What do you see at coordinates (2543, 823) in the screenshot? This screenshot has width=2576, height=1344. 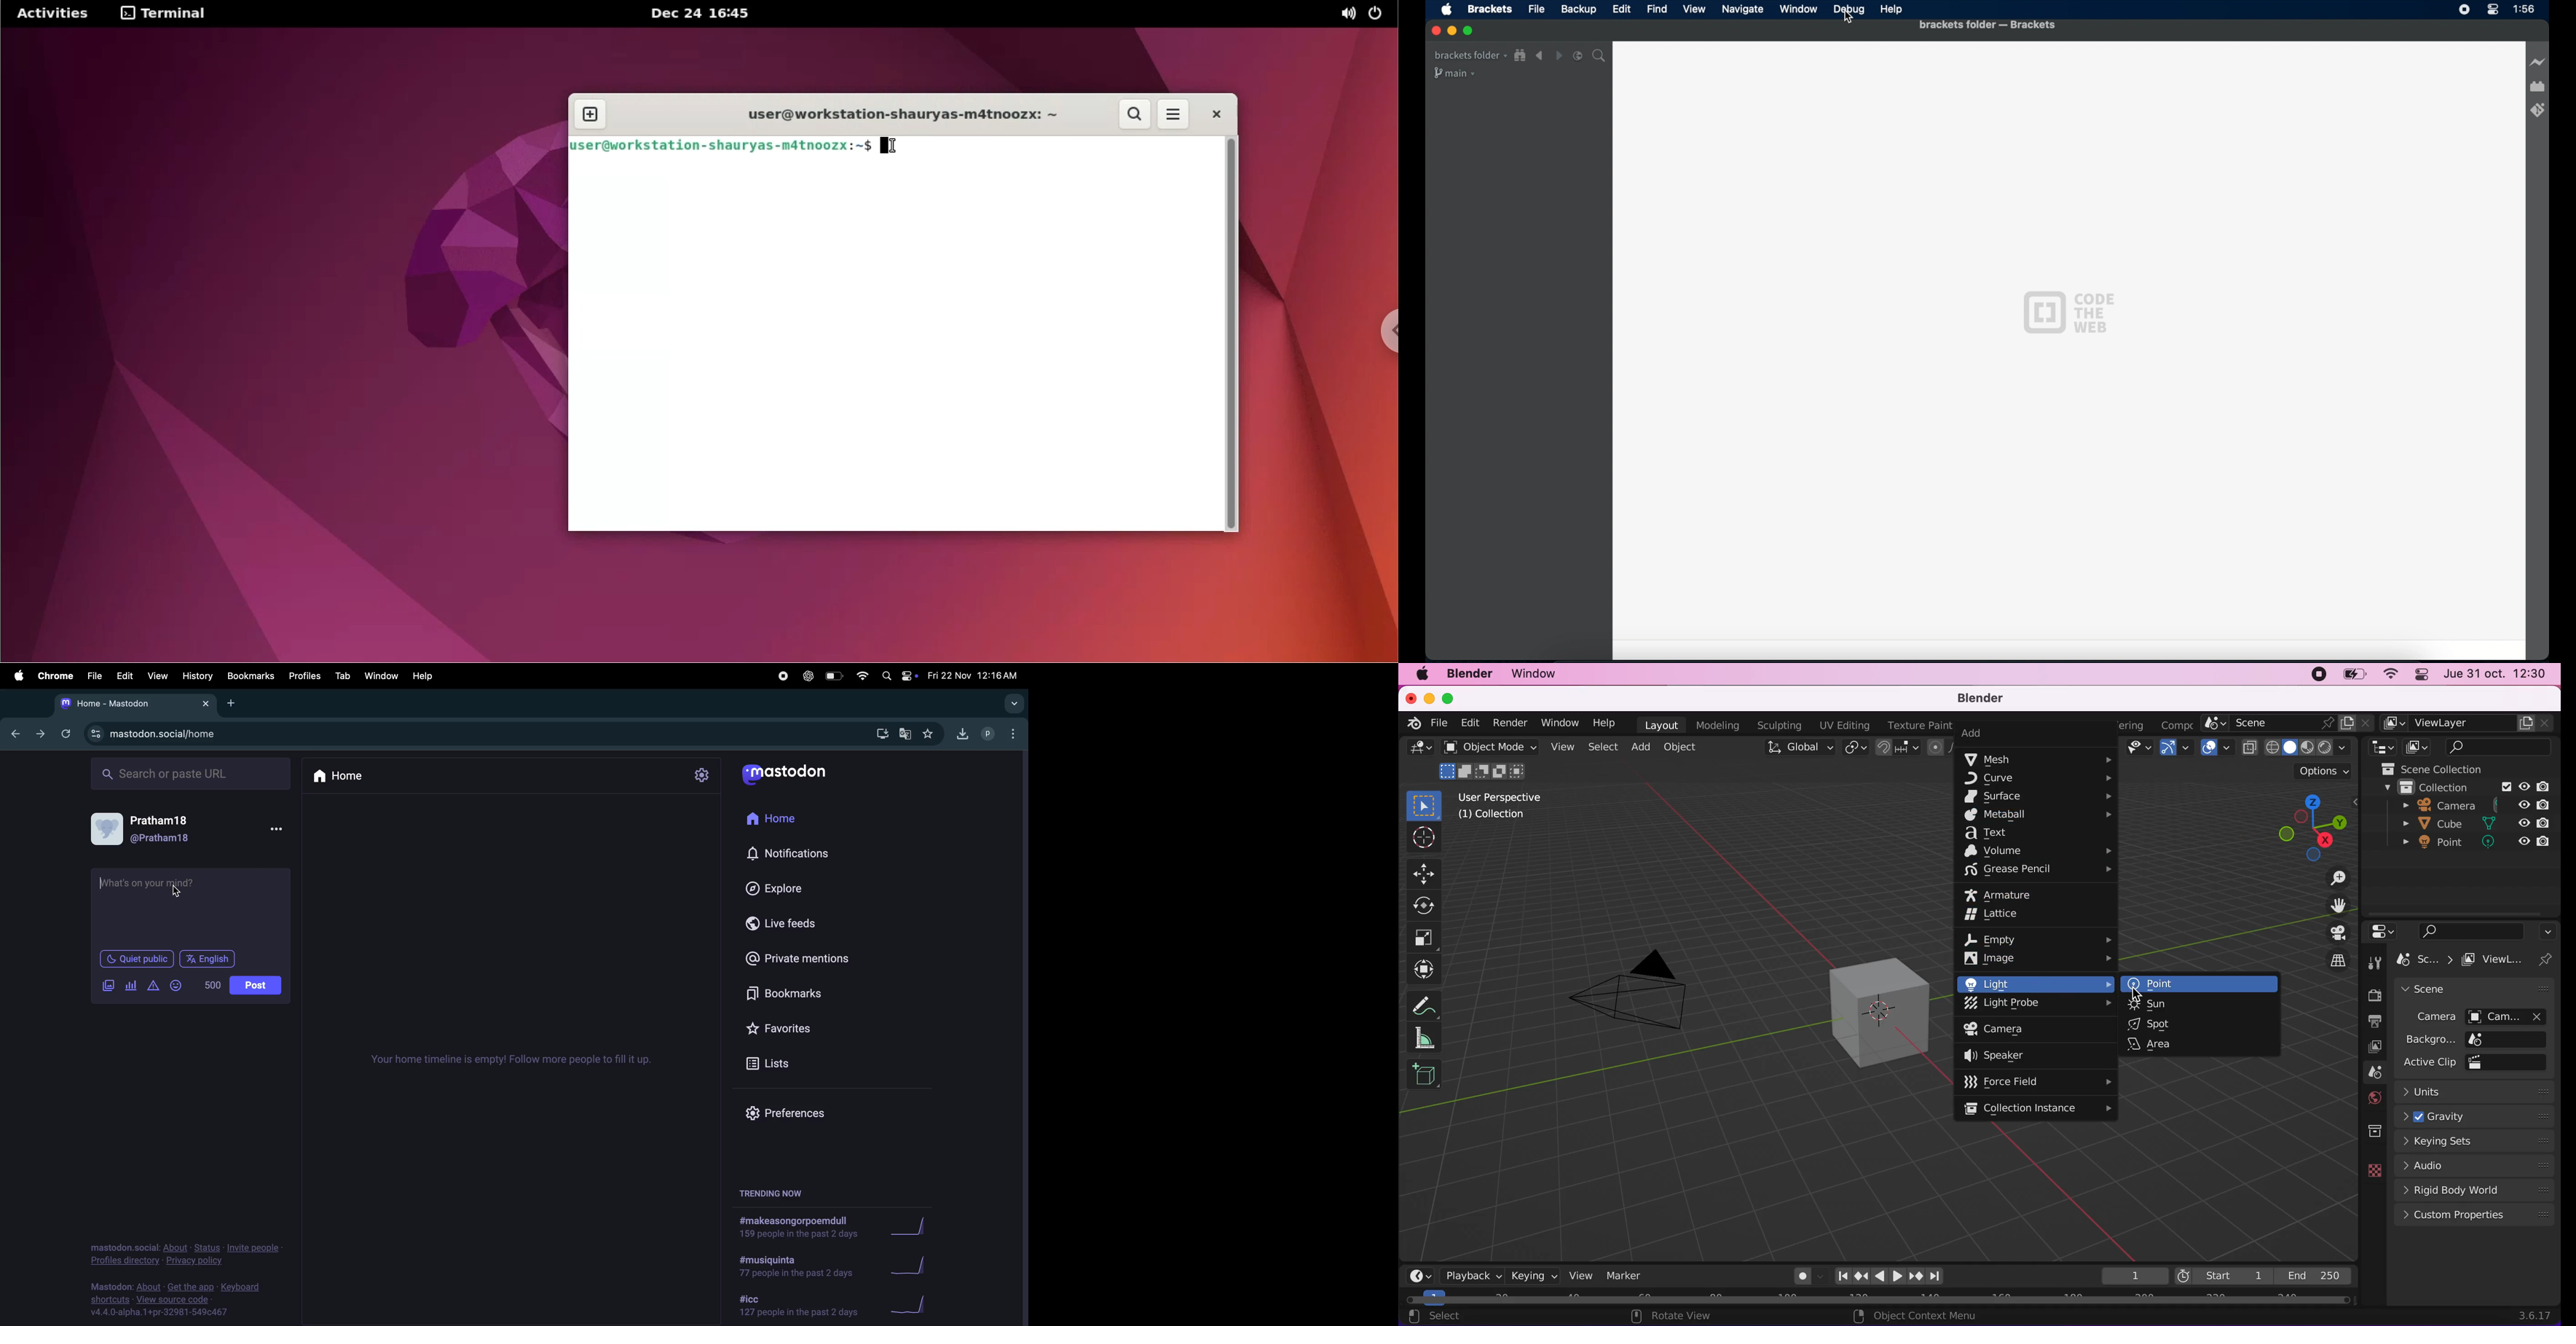 I see `disable in renders` at bounding box center [2543, 823].